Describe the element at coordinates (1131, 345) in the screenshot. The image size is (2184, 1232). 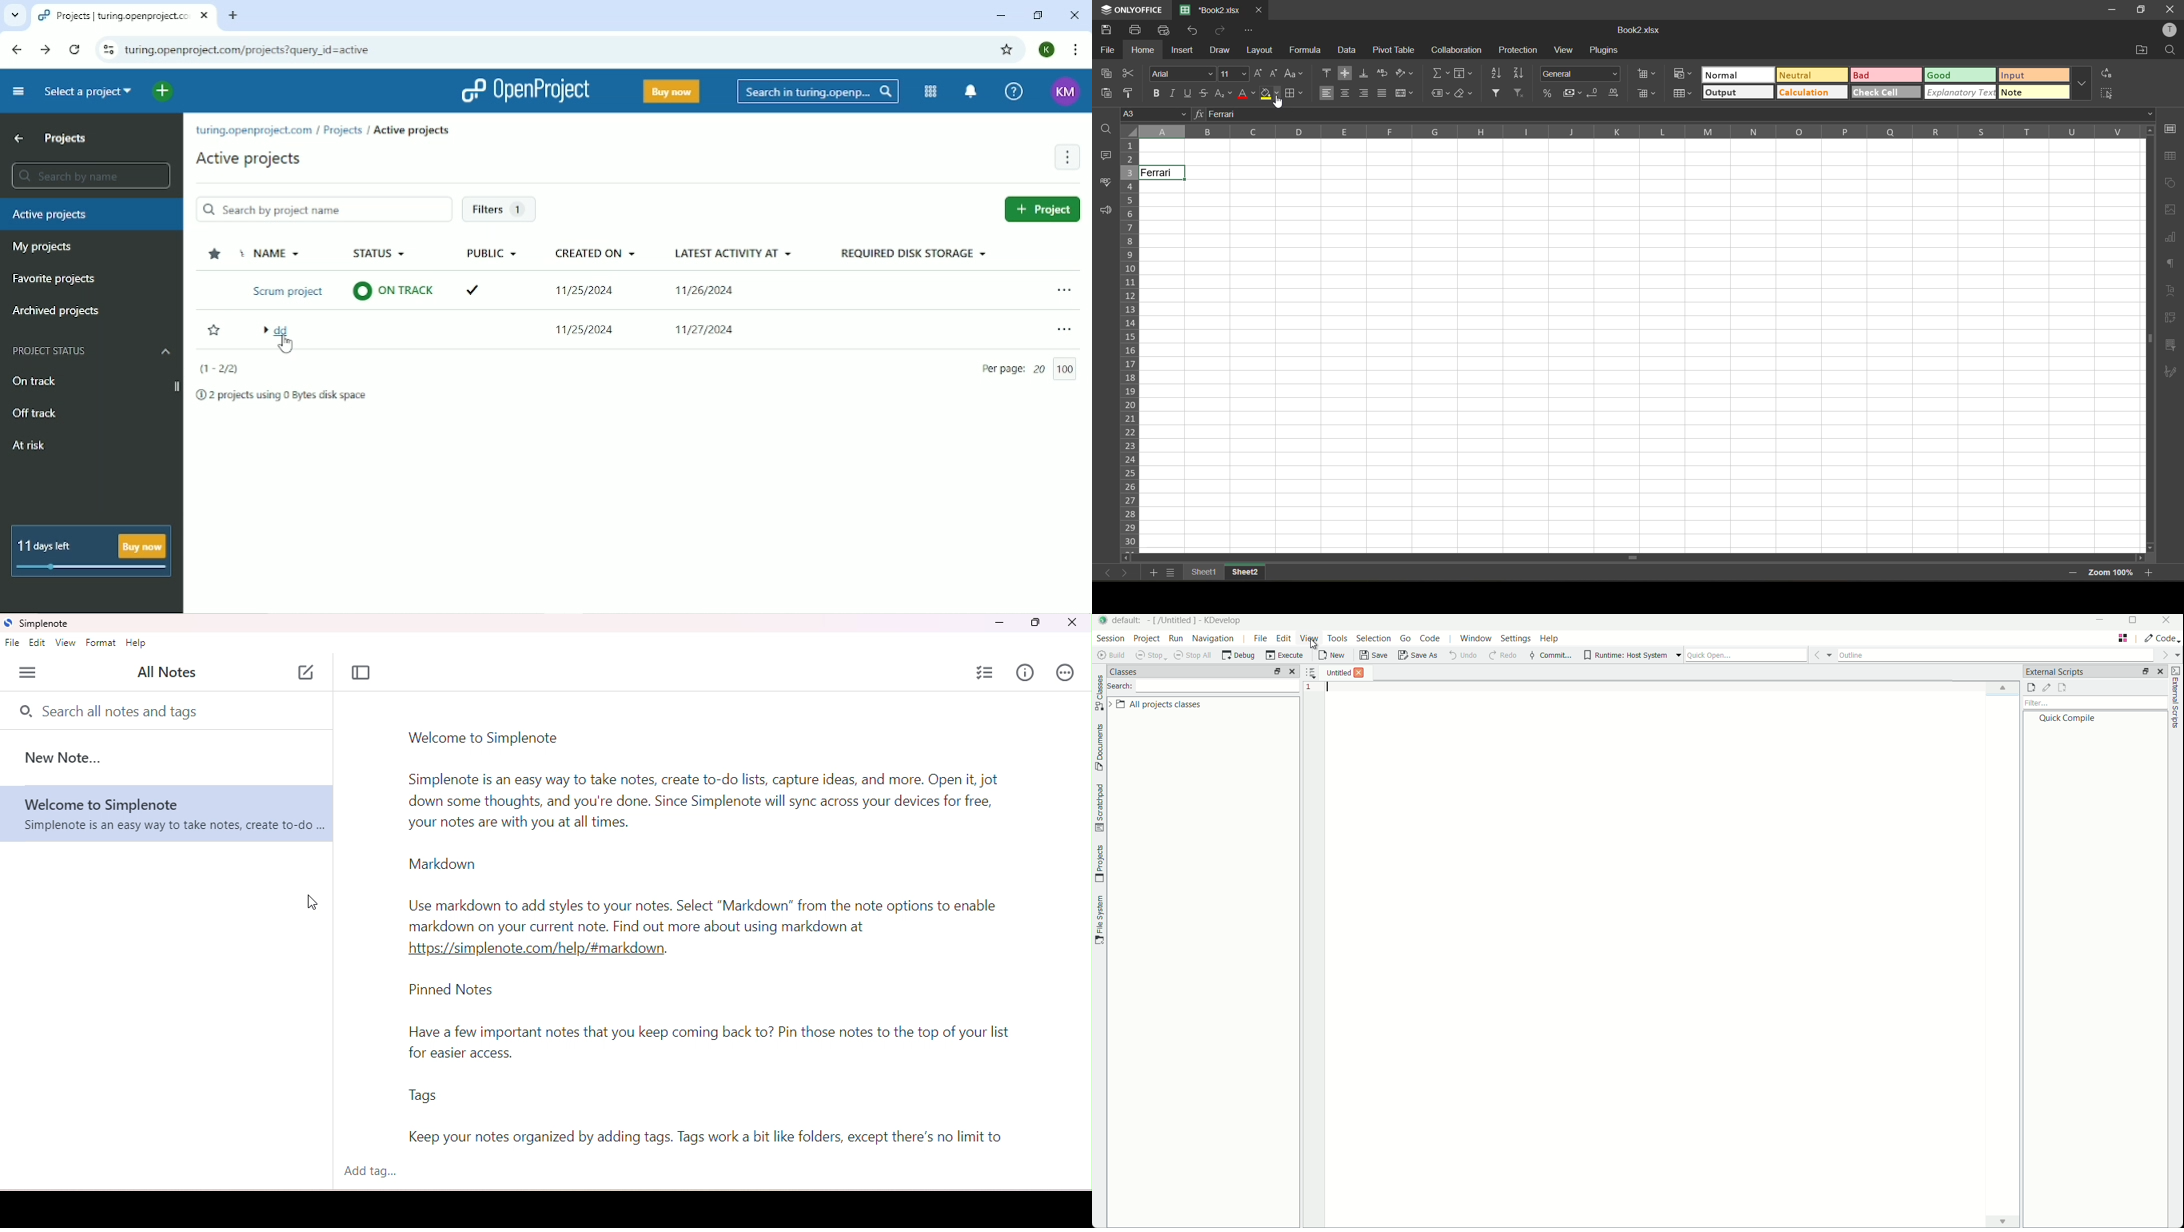
I see `row numbers` at that location.